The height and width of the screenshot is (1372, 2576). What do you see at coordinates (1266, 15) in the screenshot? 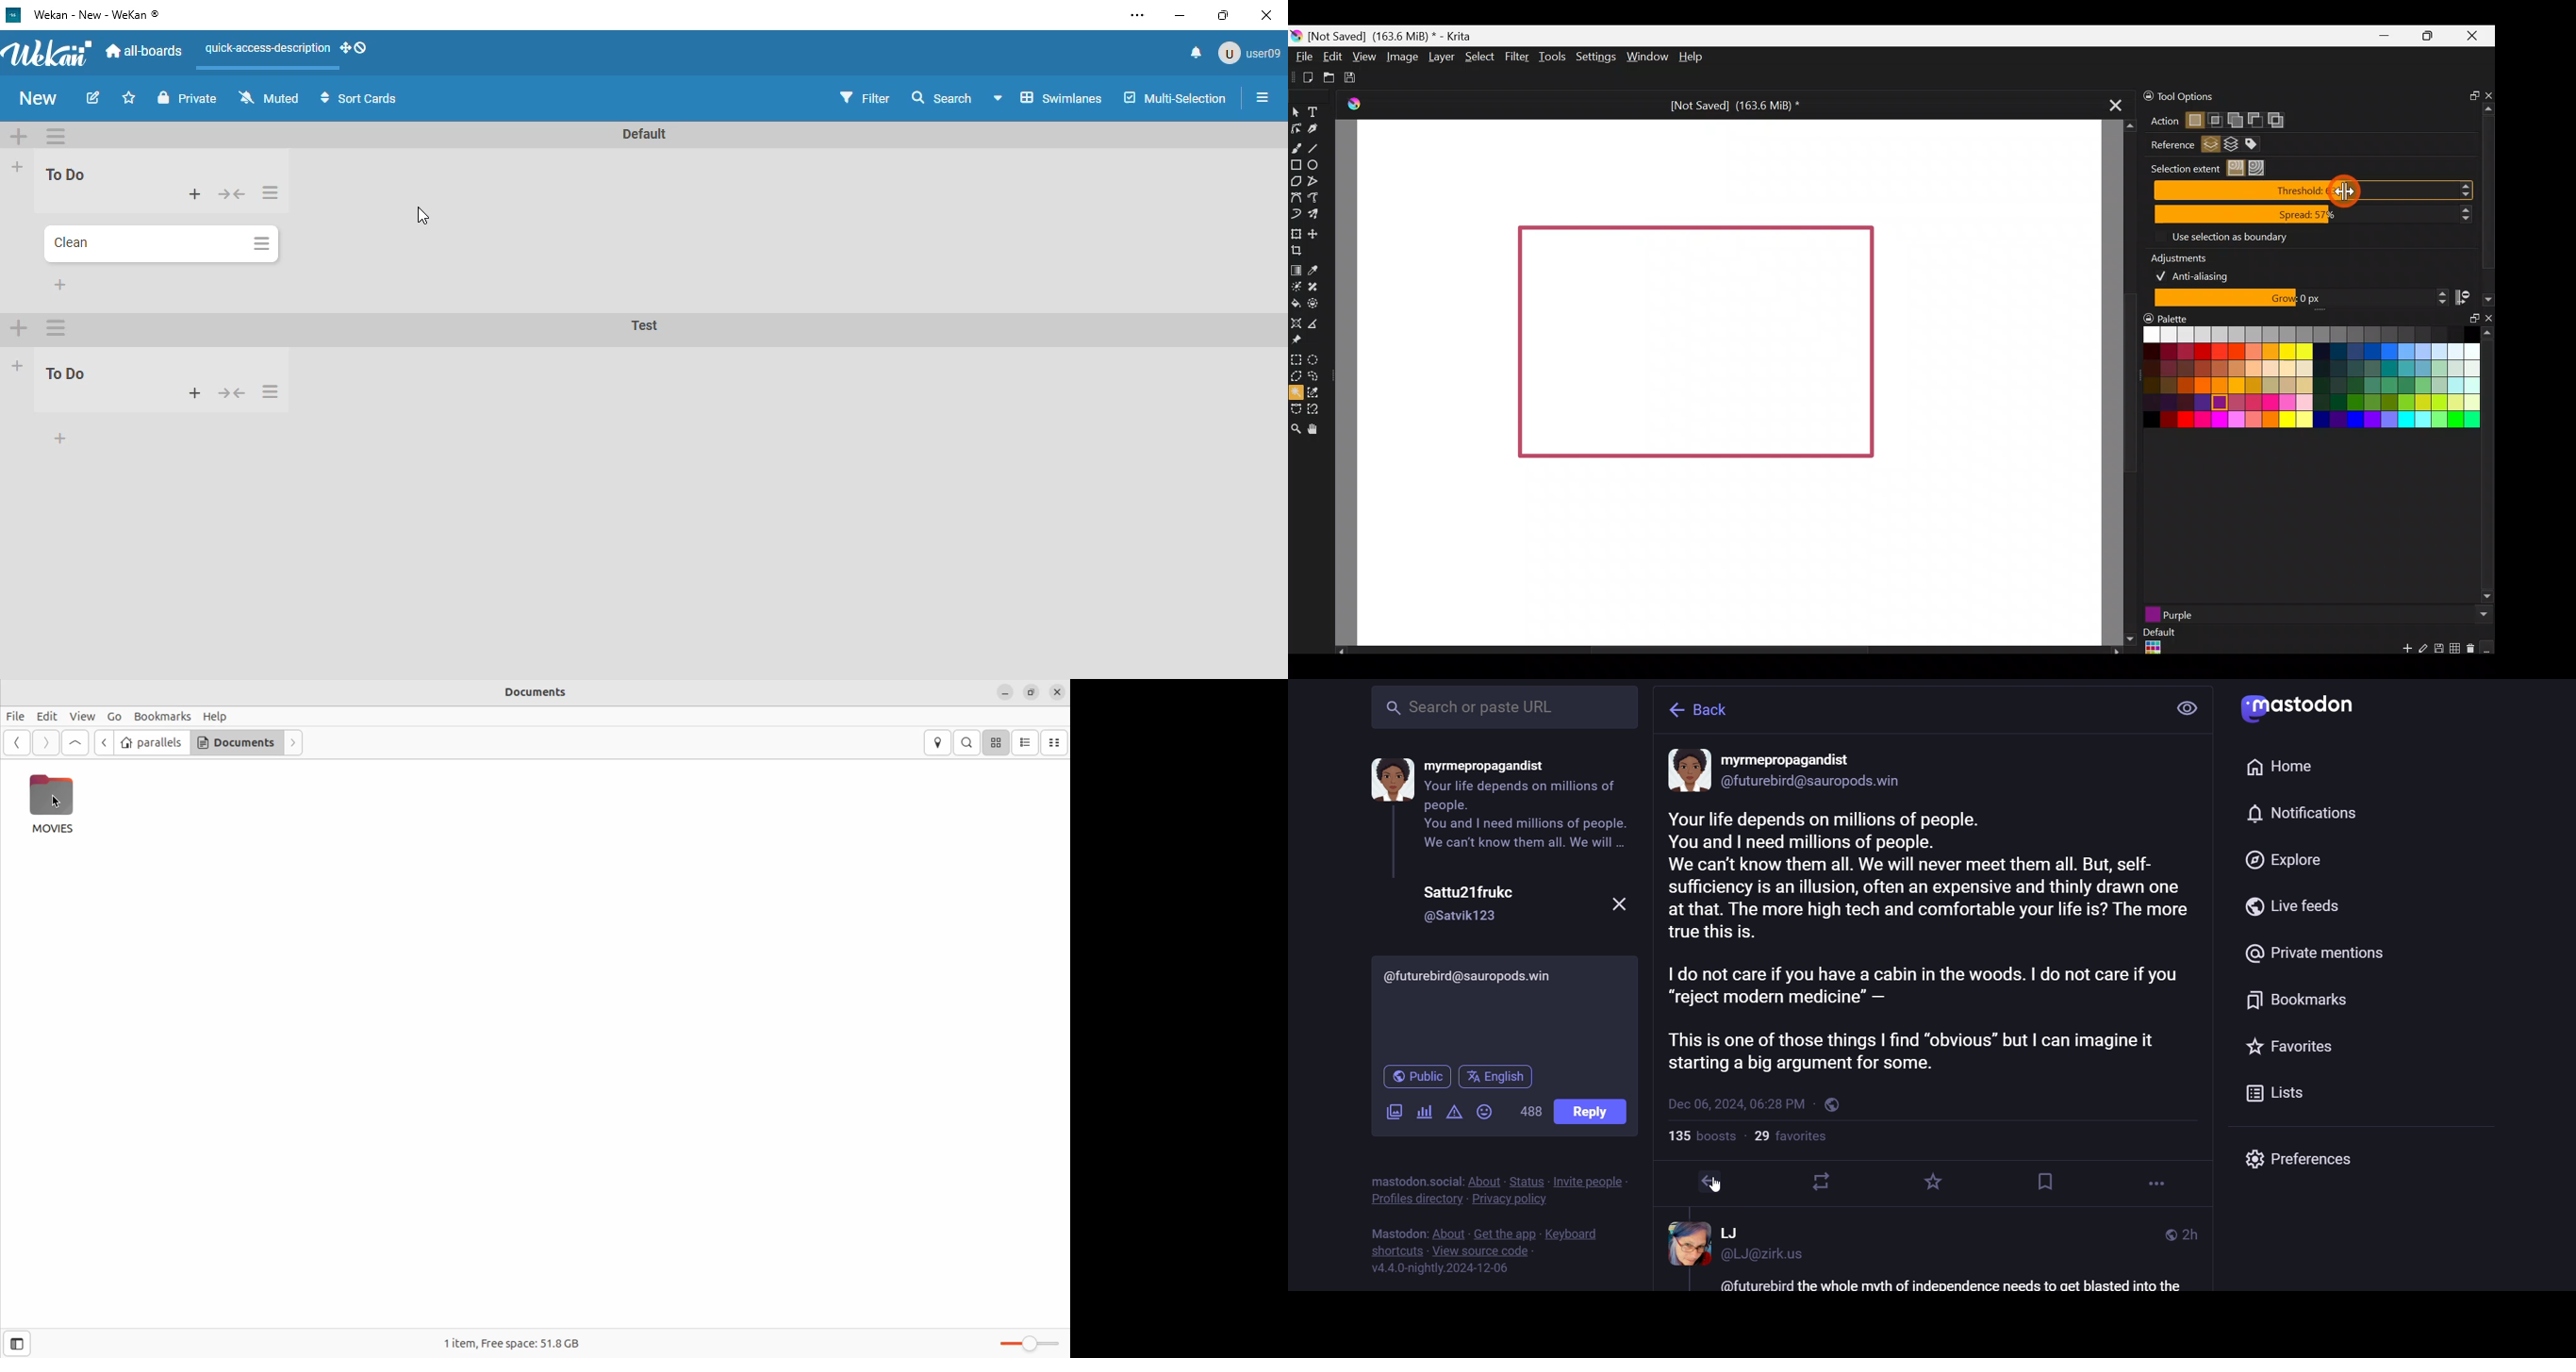
I see `close` at bounding box center [1266, 15].